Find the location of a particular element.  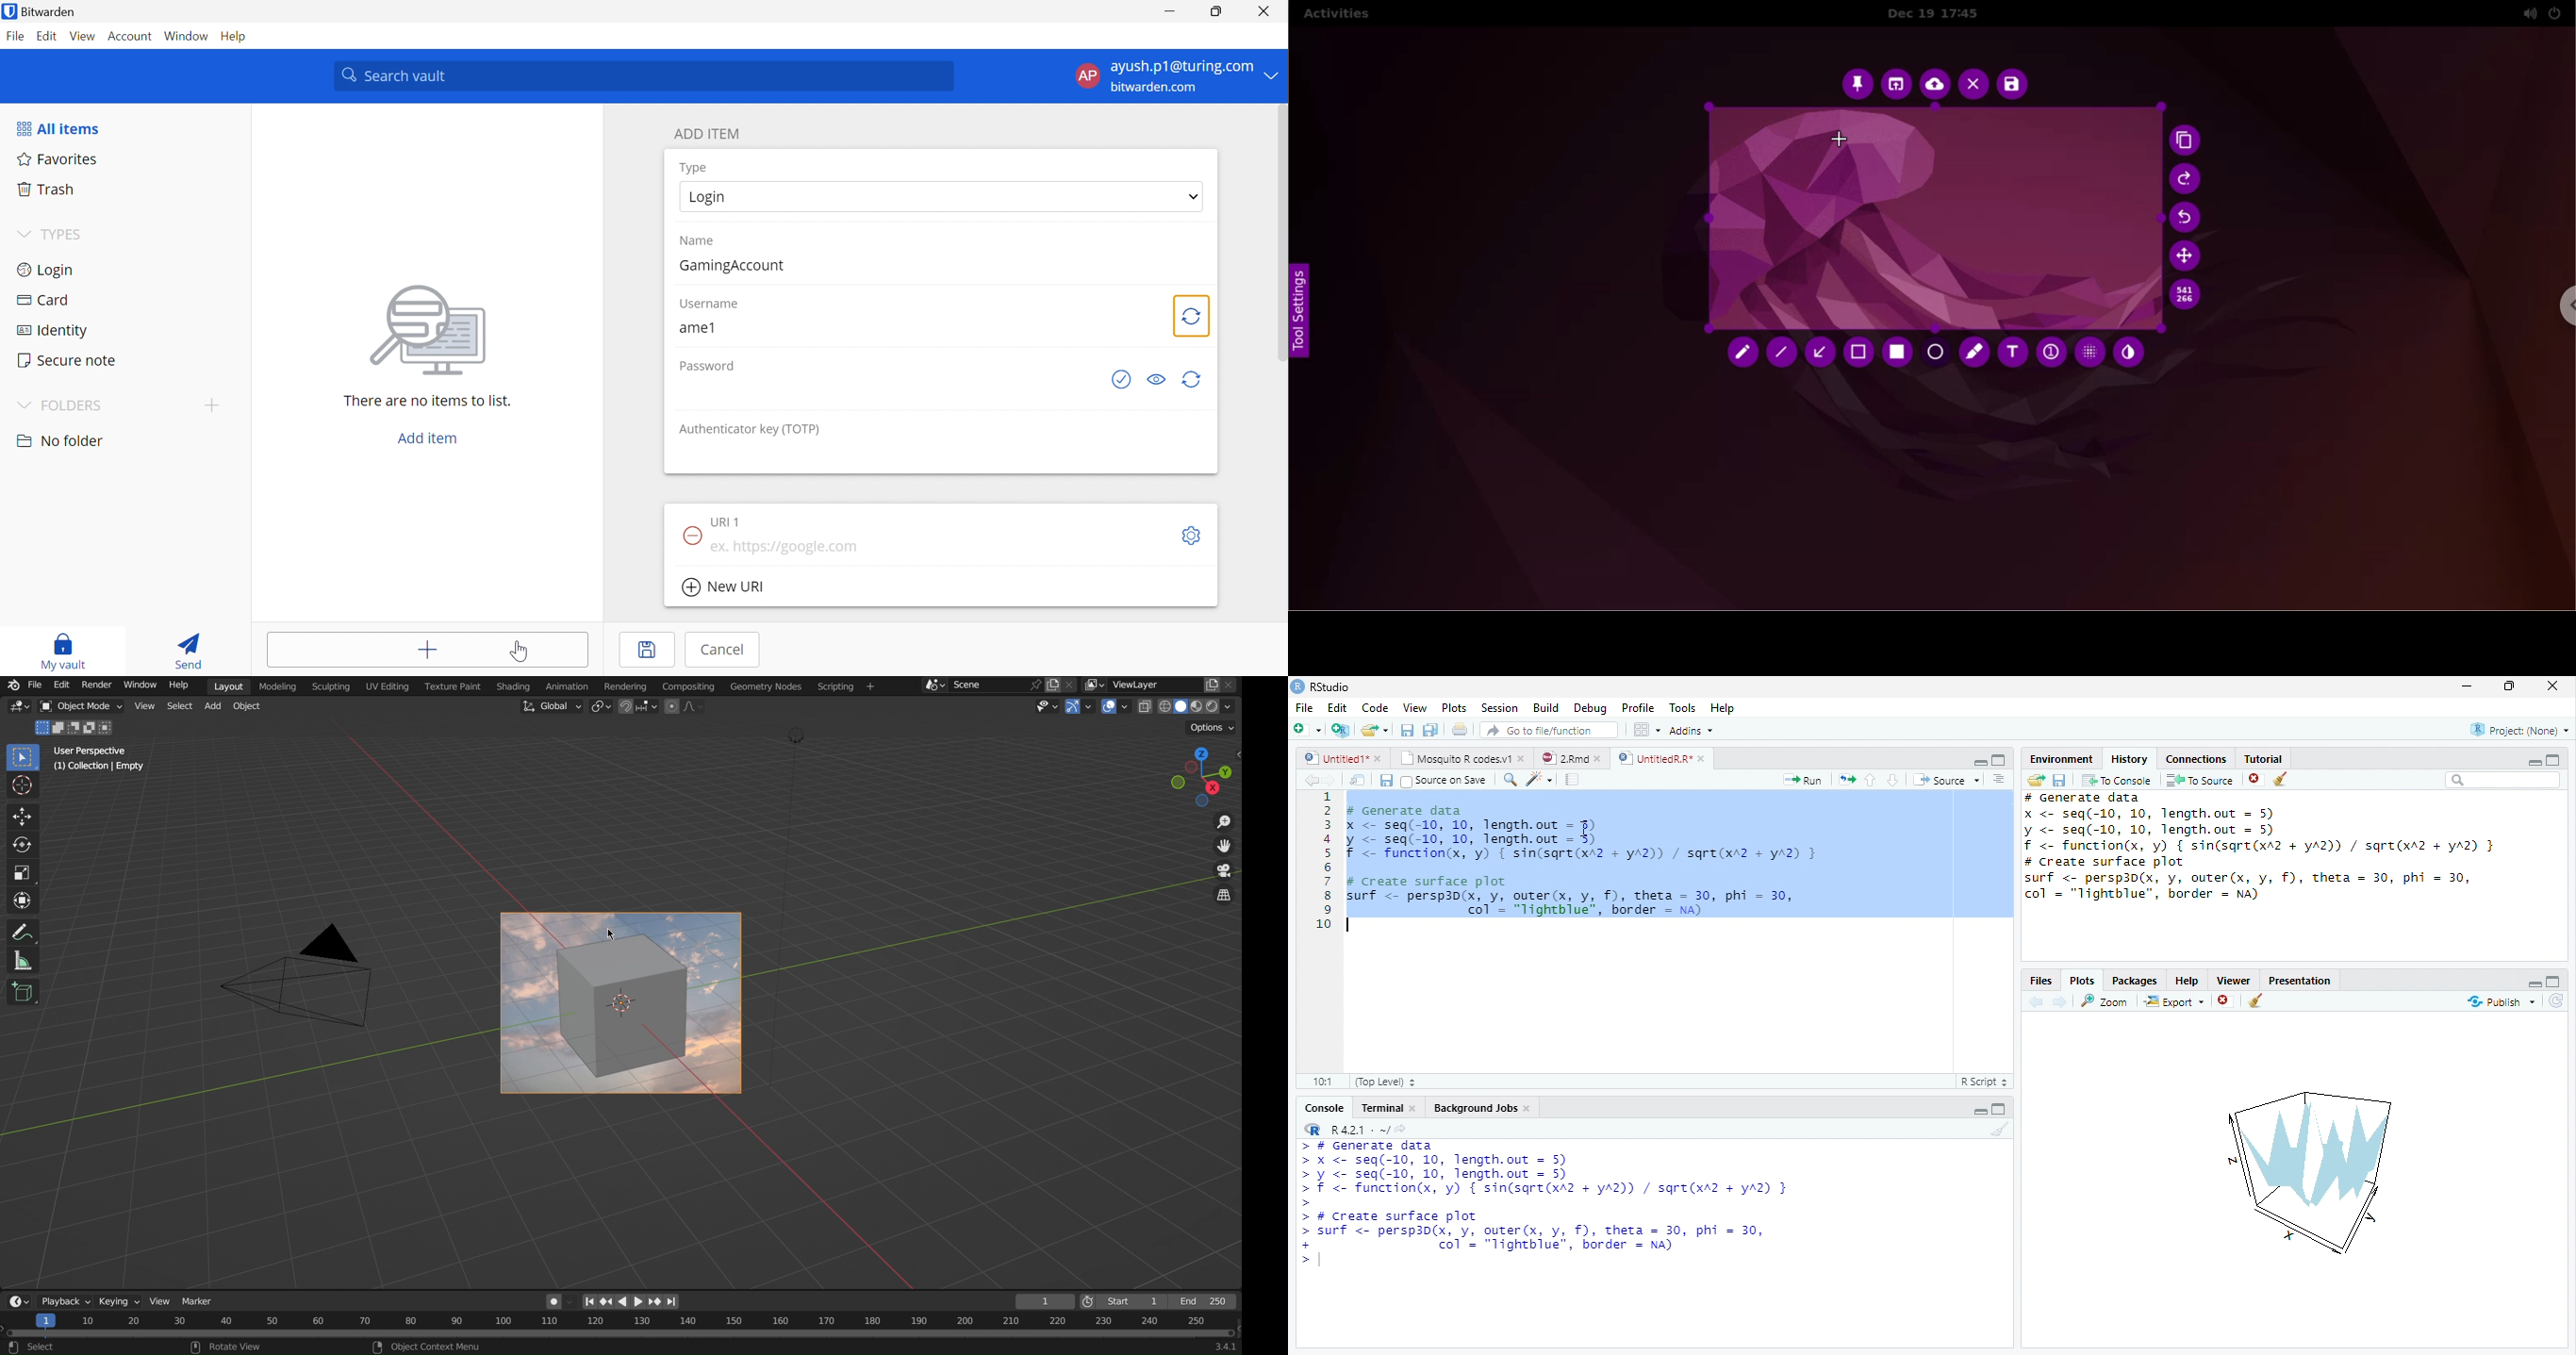

Go to file/function is located at coordinates (1549, 729).